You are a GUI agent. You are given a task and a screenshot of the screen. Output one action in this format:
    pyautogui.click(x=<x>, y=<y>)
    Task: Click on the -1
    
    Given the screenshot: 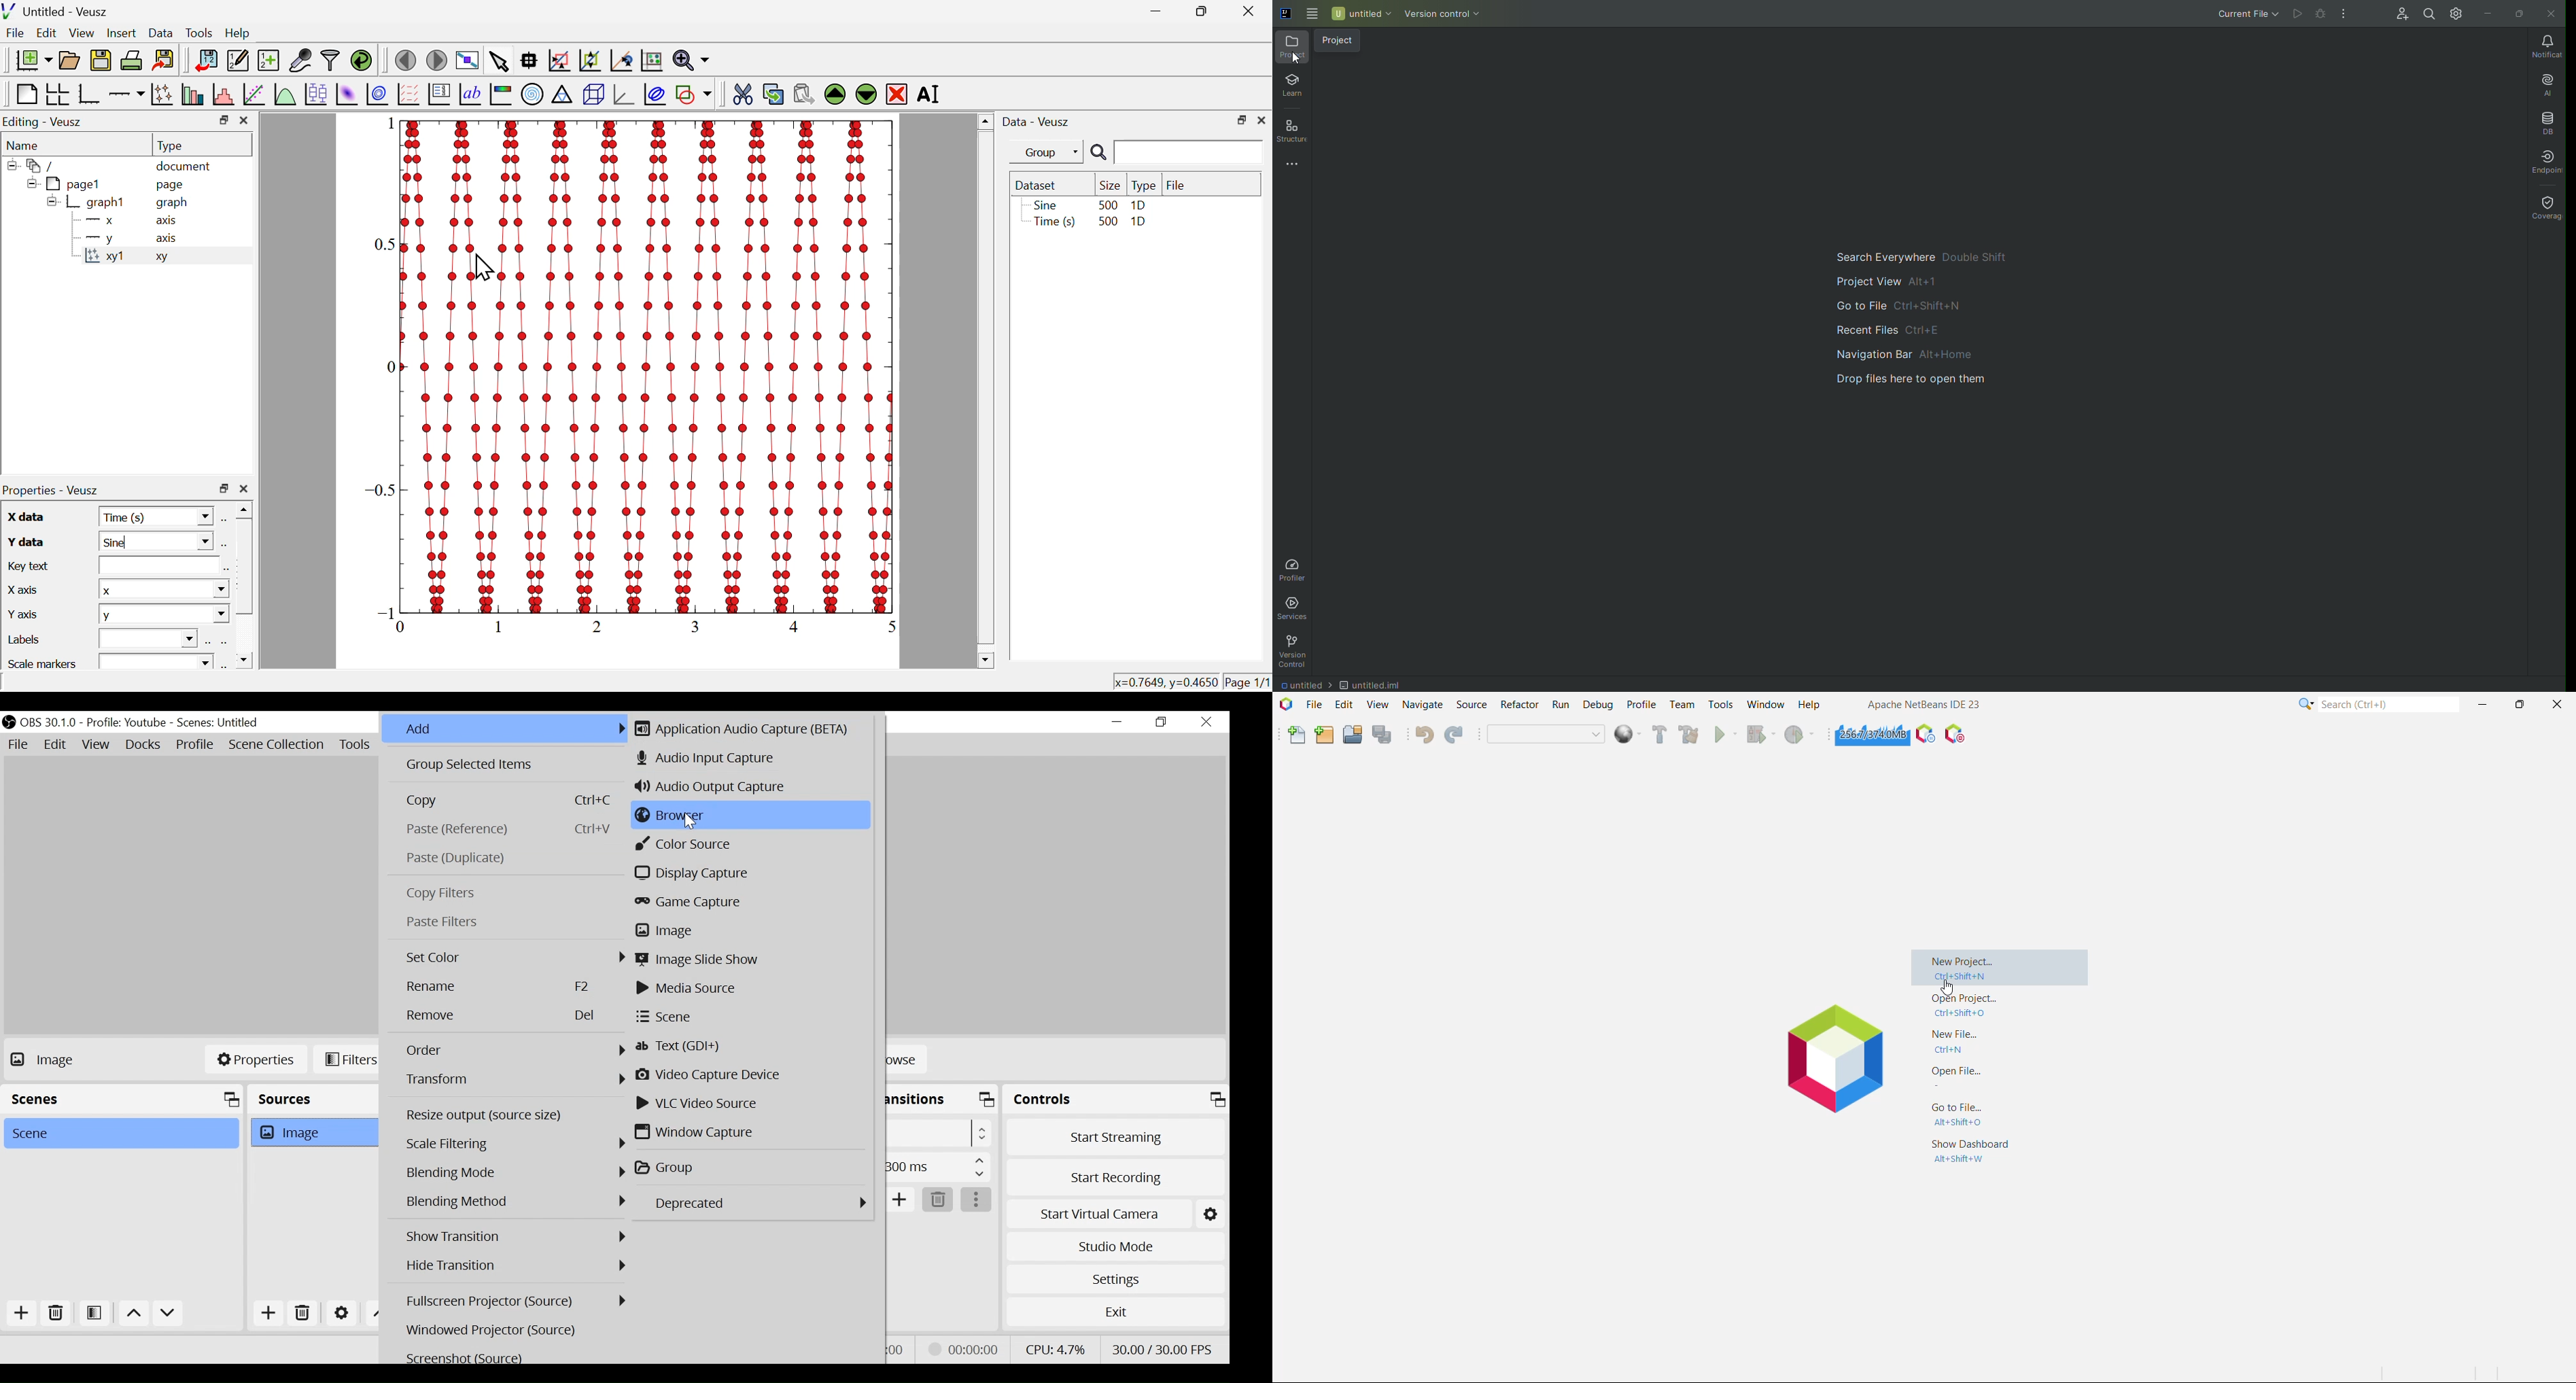 What is the action you would take?
    pyautogui.click(x=387, y=612)
    